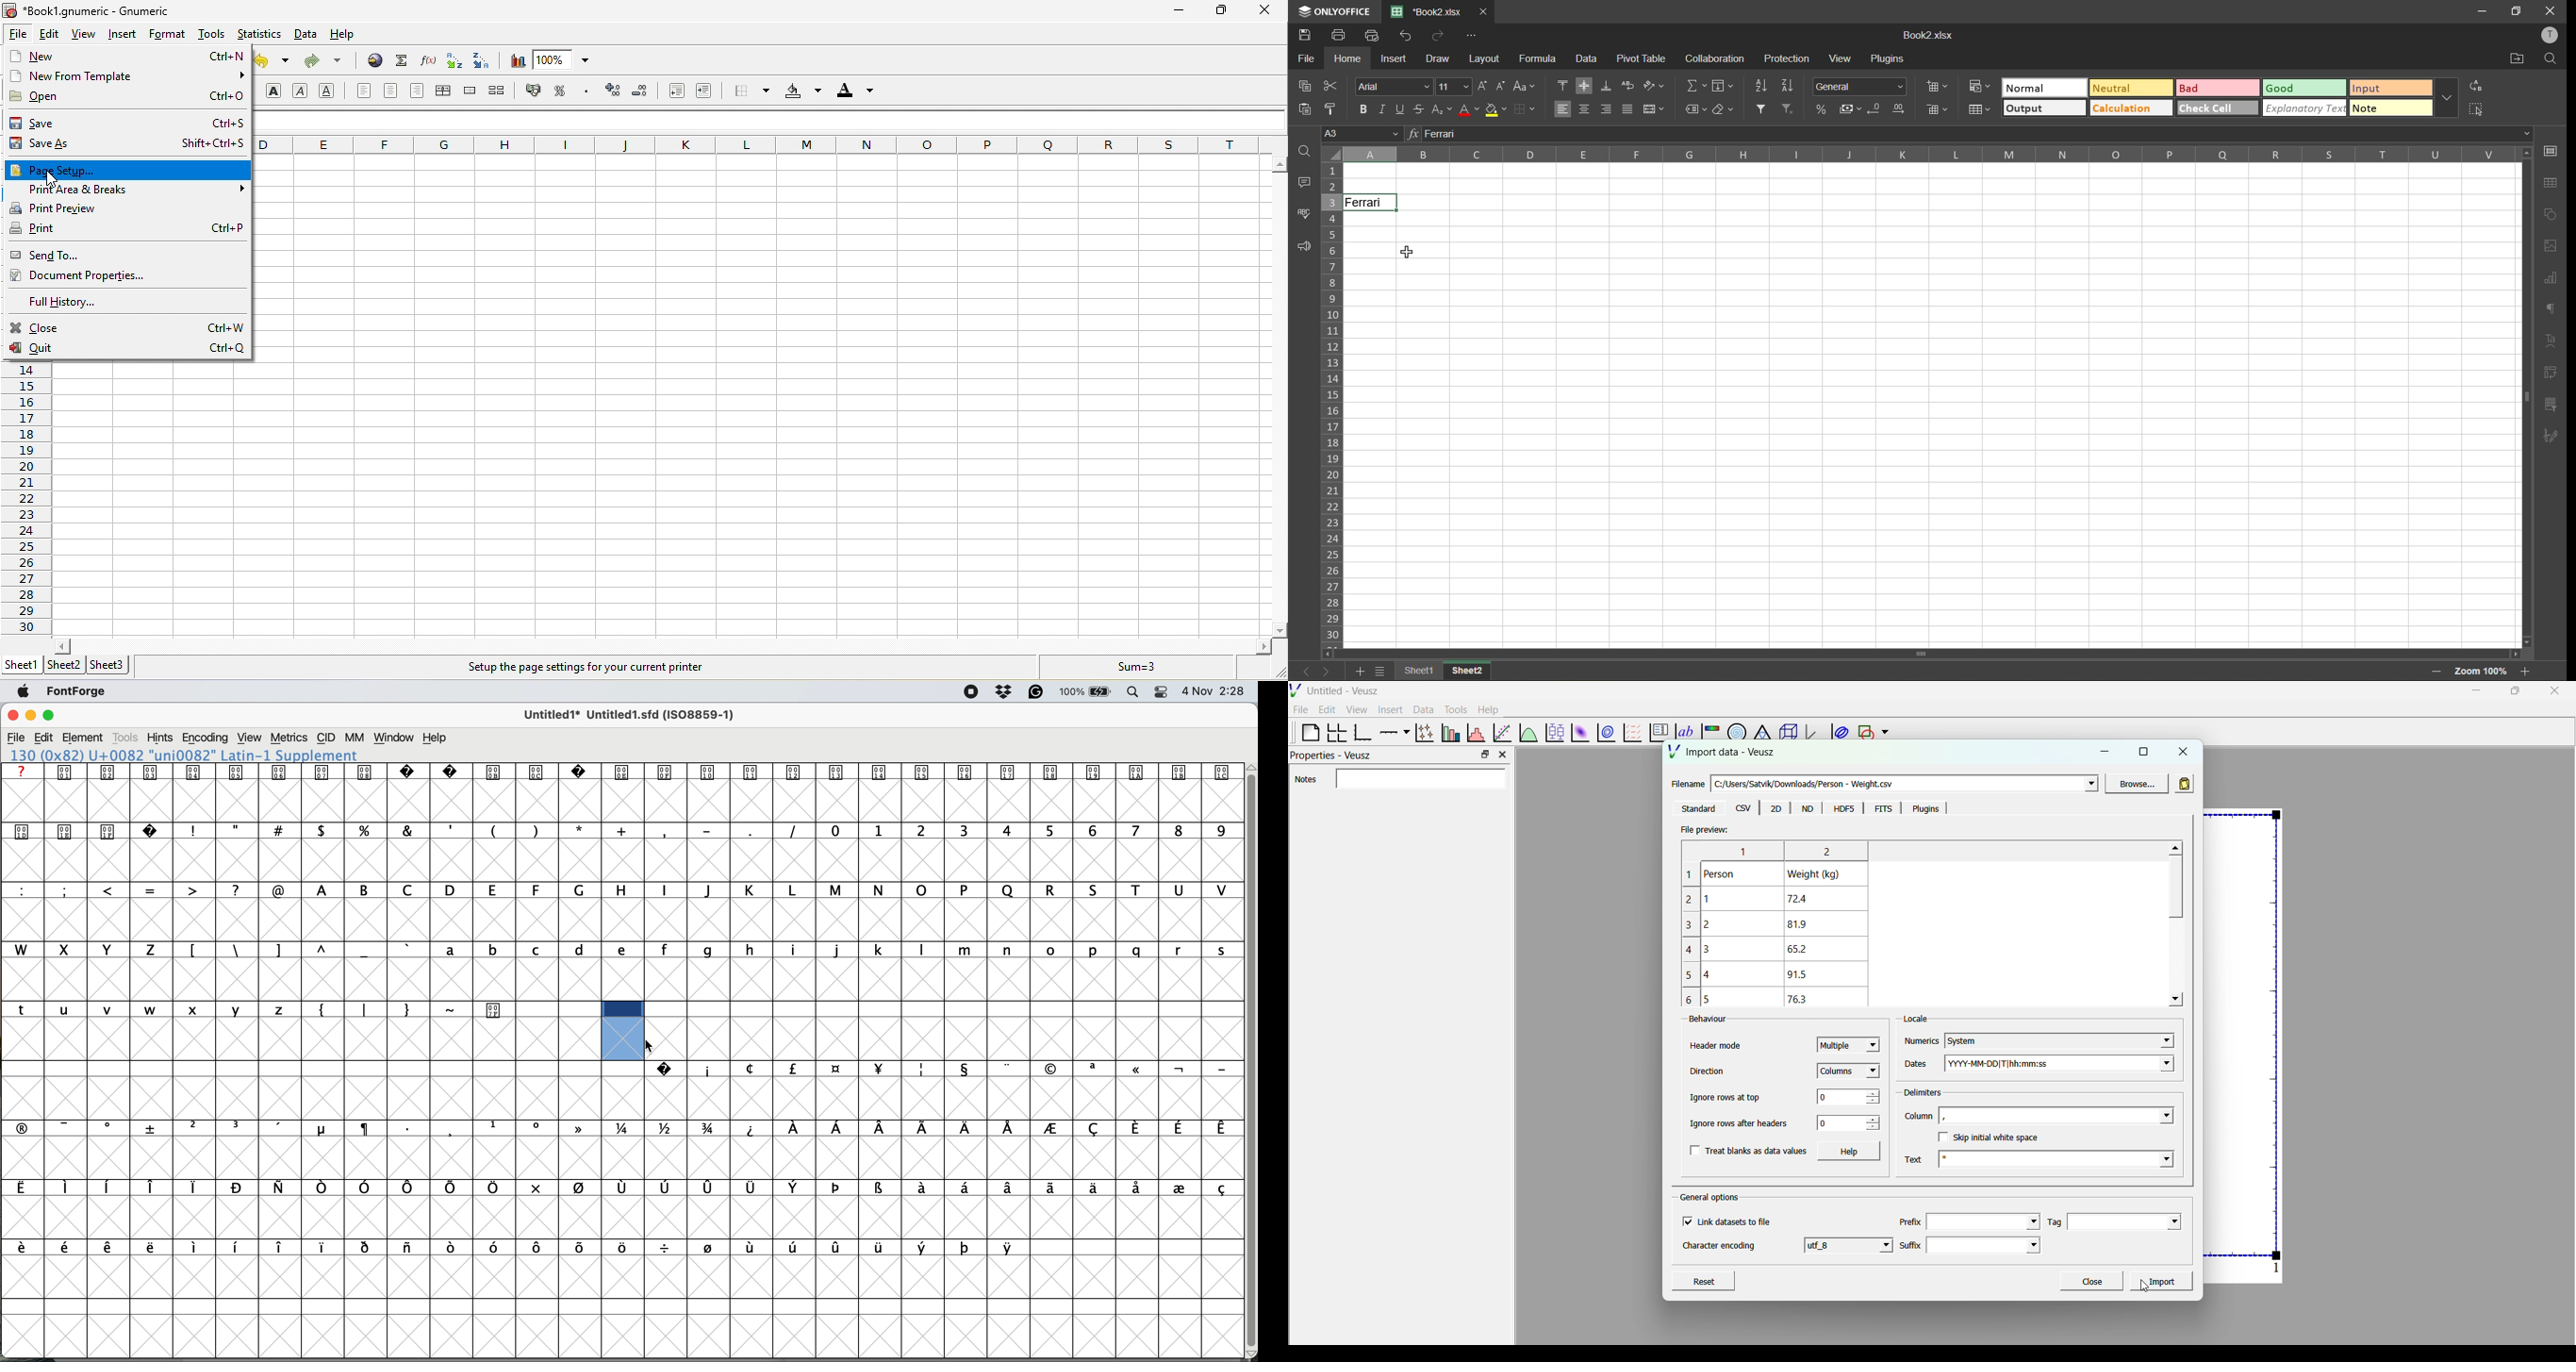 The height and width of the screenshot is (1372, 2576). Describe the element at coordinates (386, 1009) in the screenshot. I see `special characters` at that location.